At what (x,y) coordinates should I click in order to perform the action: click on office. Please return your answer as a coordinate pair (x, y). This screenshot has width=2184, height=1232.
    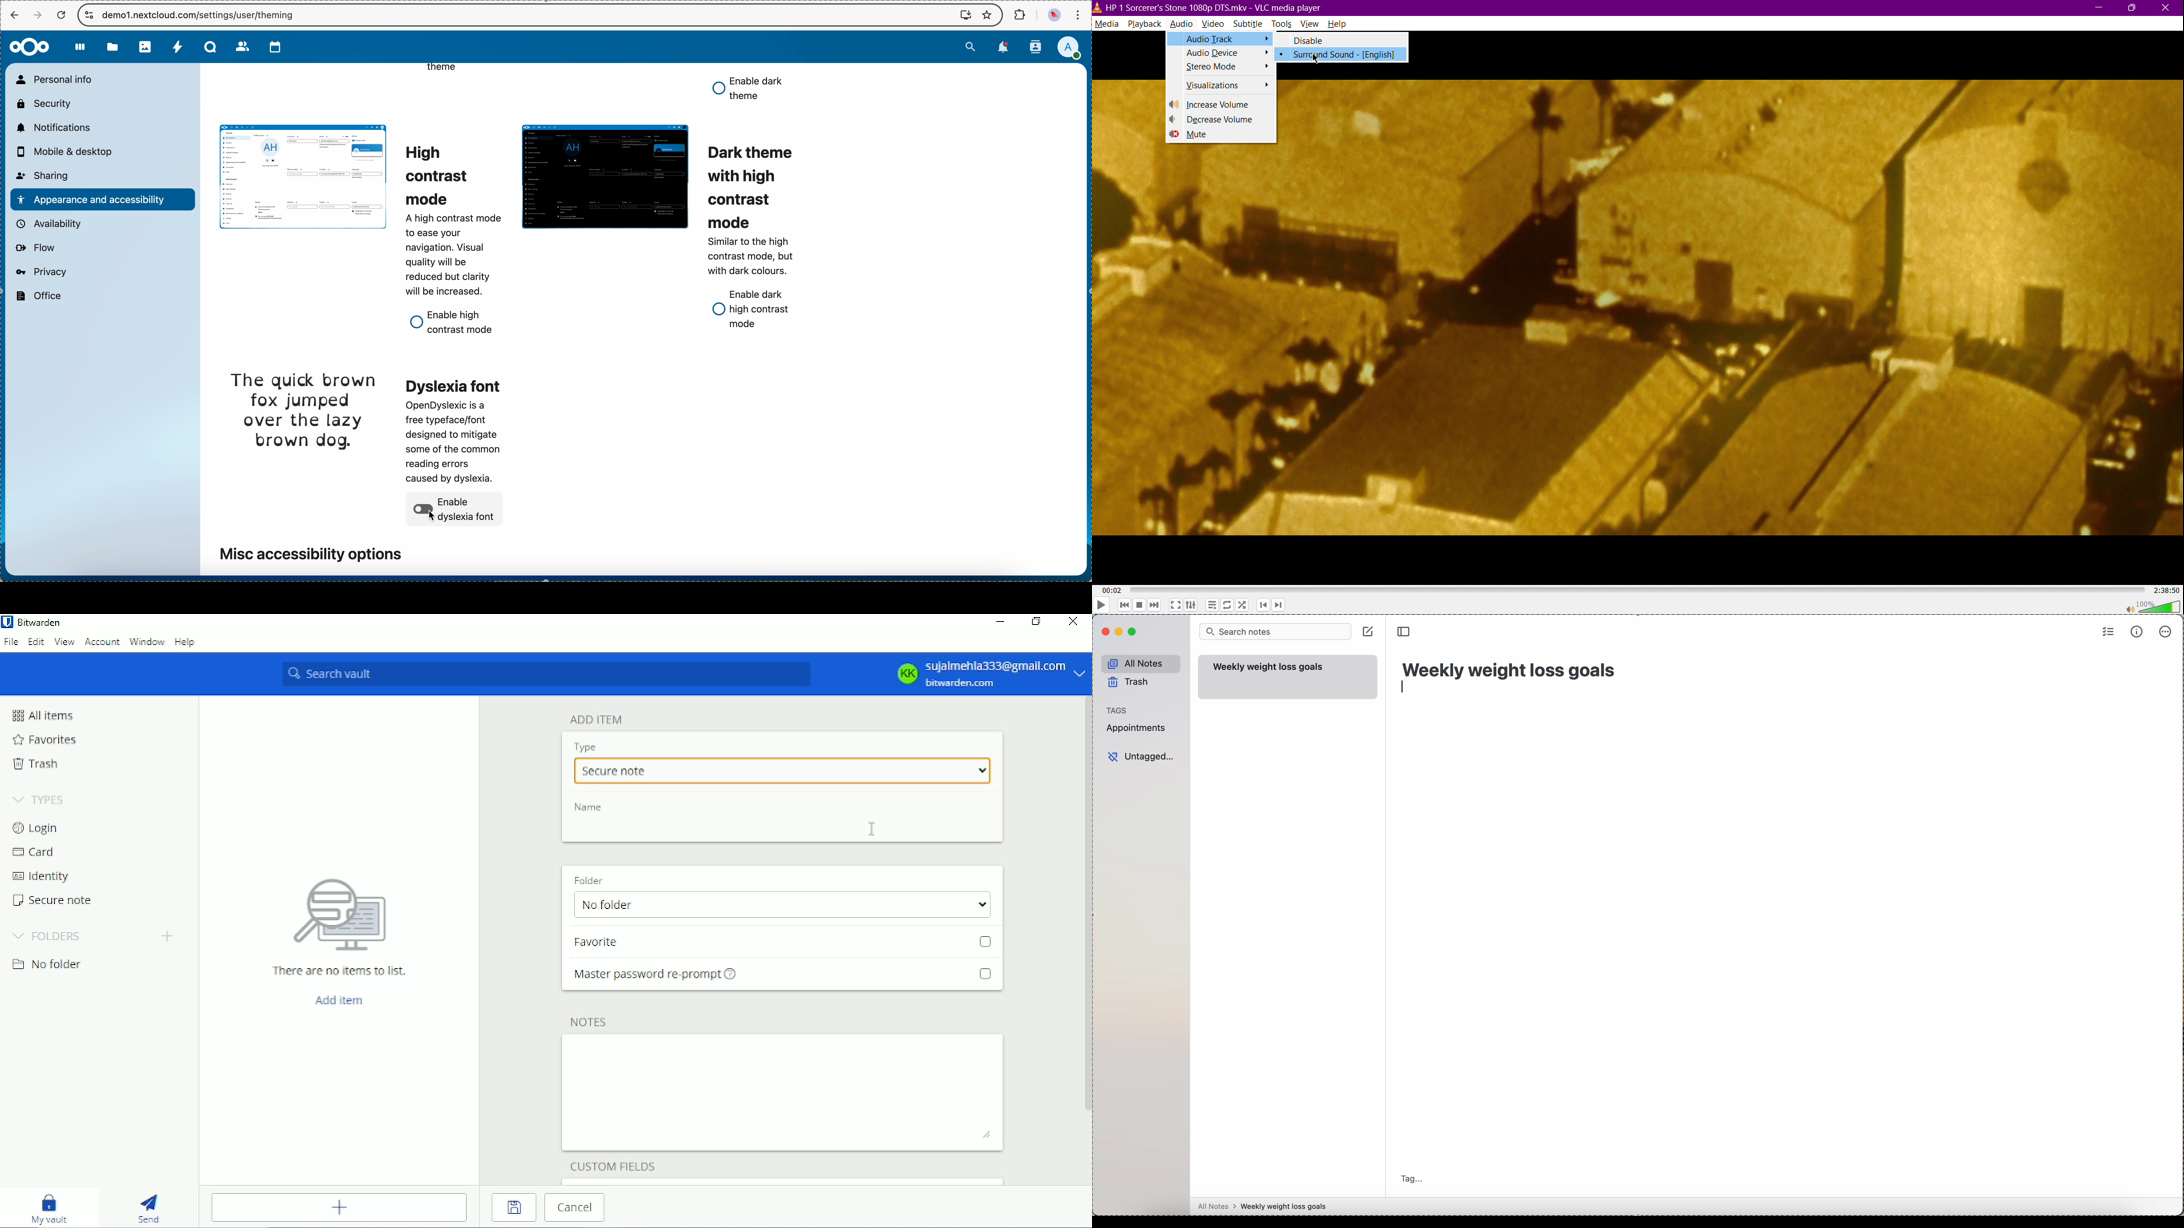
    Looking at the image, I should click on (39, 297).